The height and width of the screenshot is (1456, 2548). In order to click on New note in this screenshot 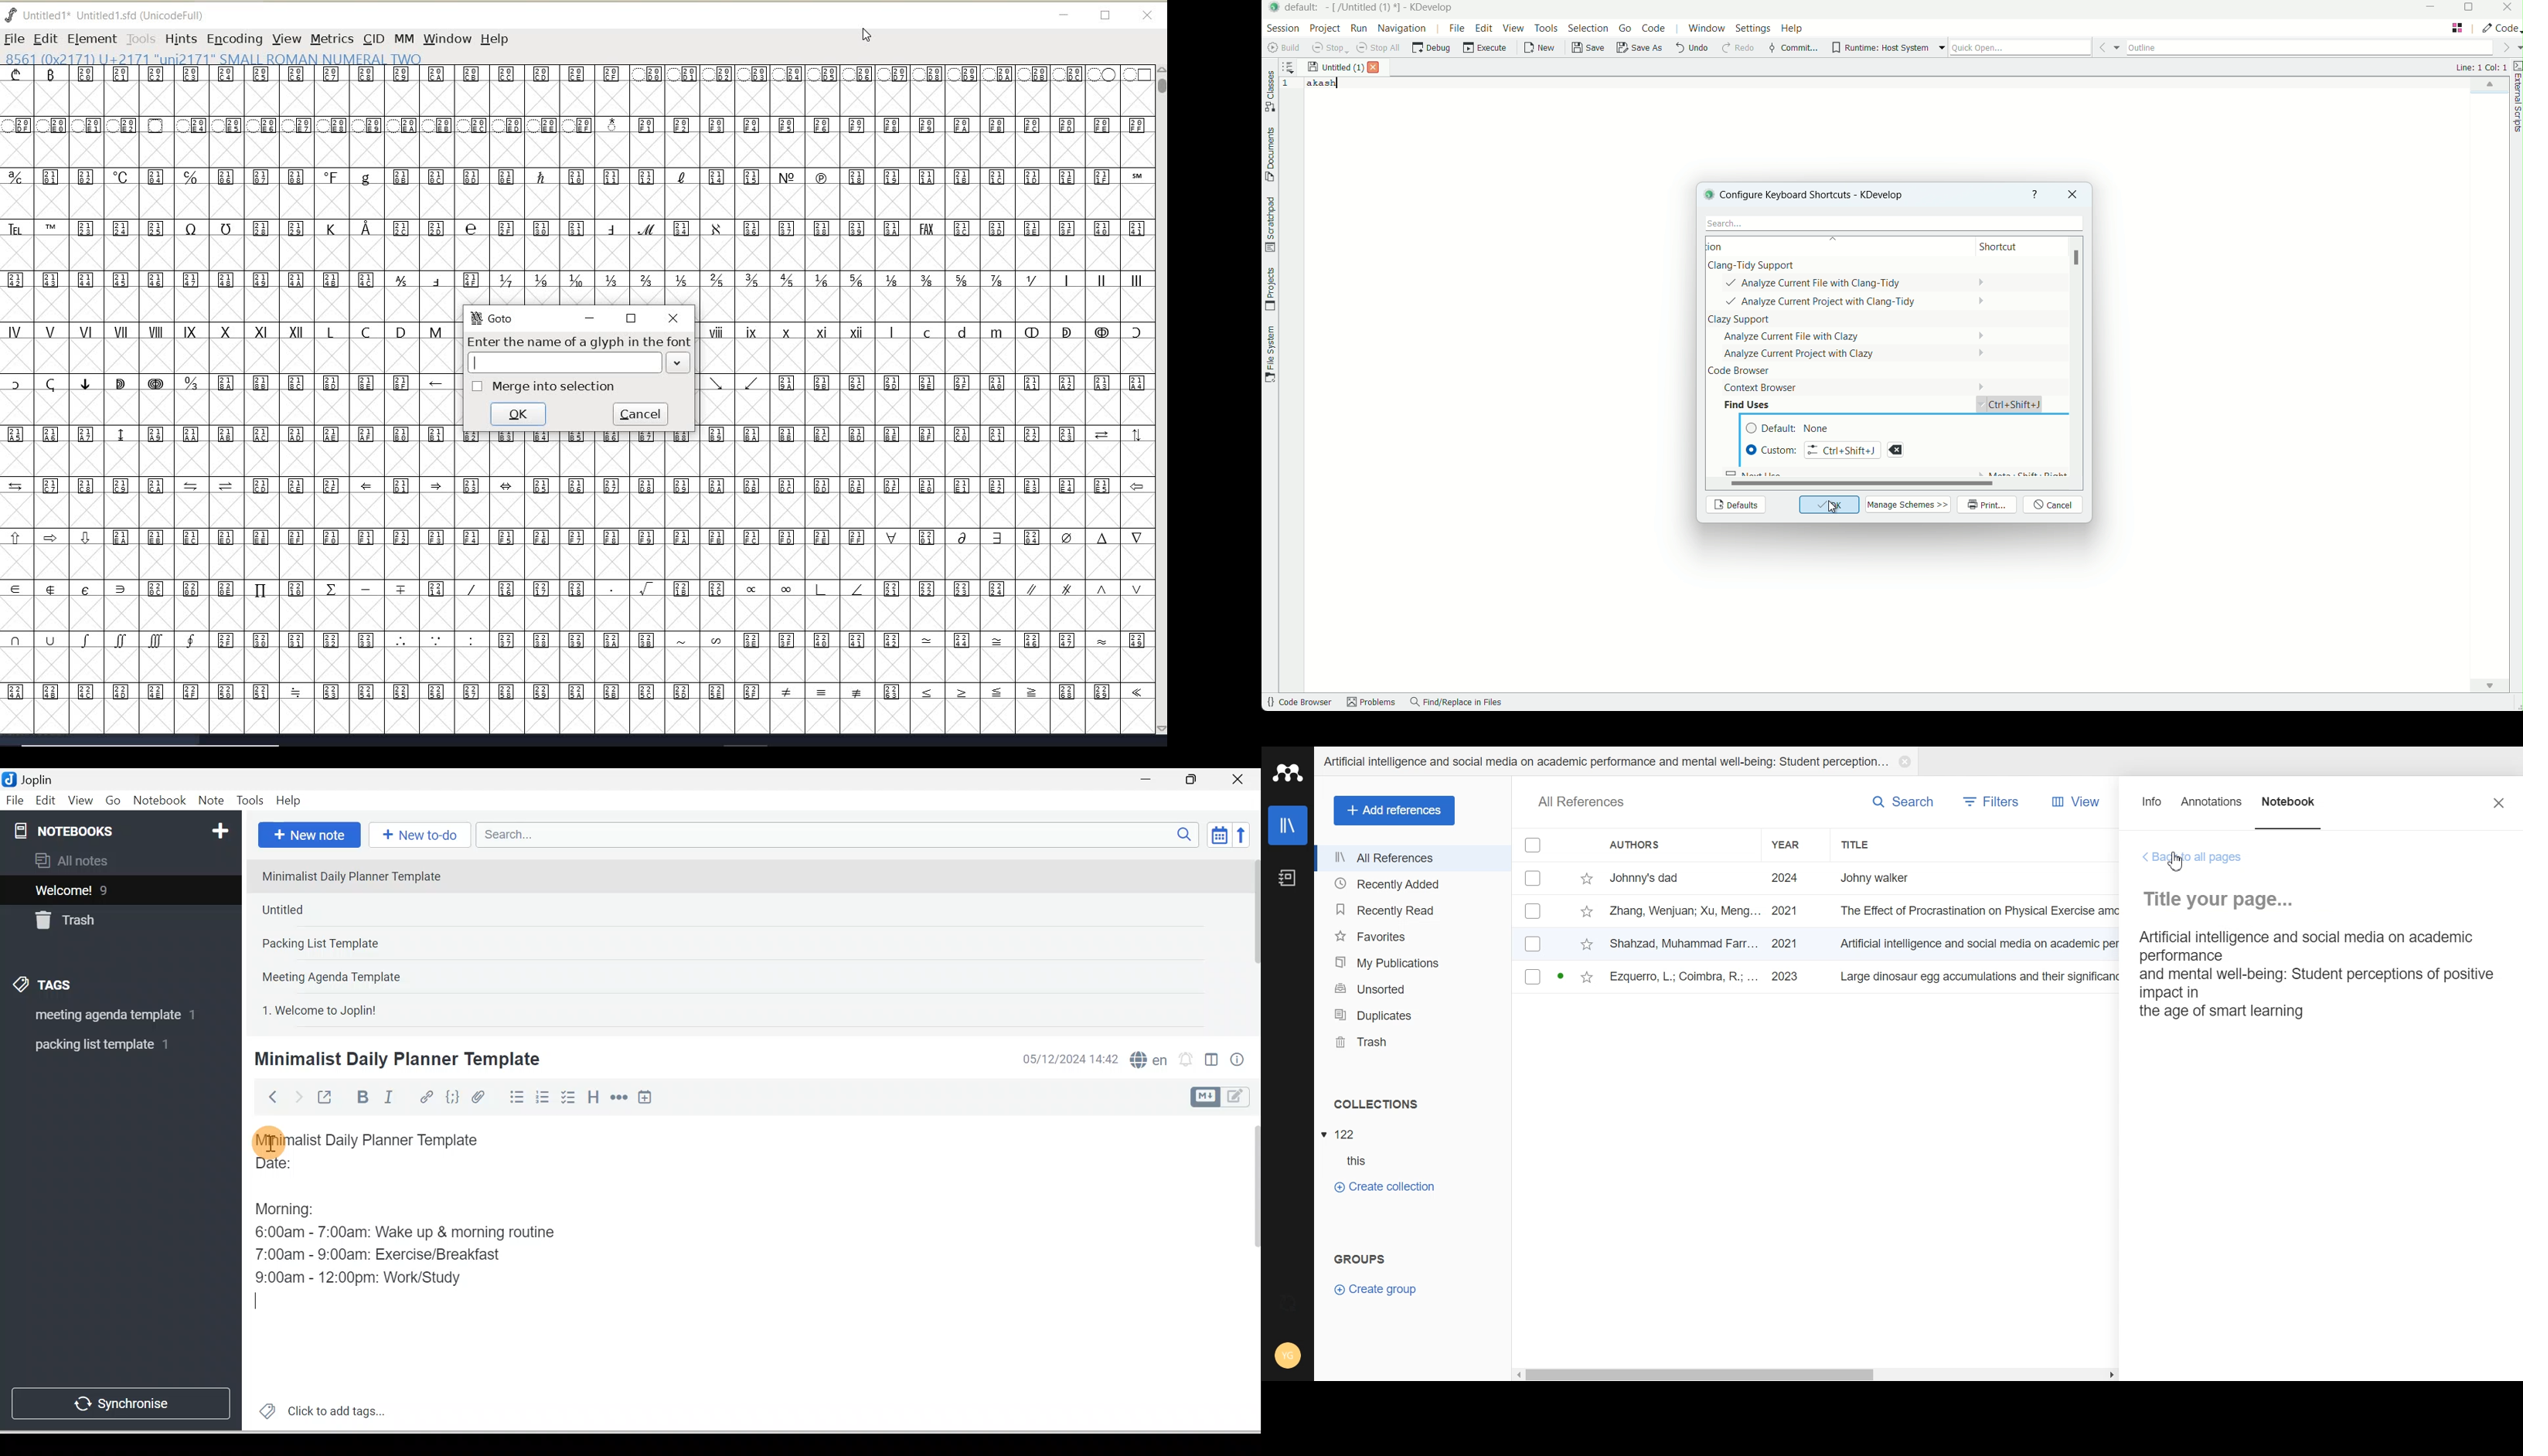, I will do `click(307, 836)`.